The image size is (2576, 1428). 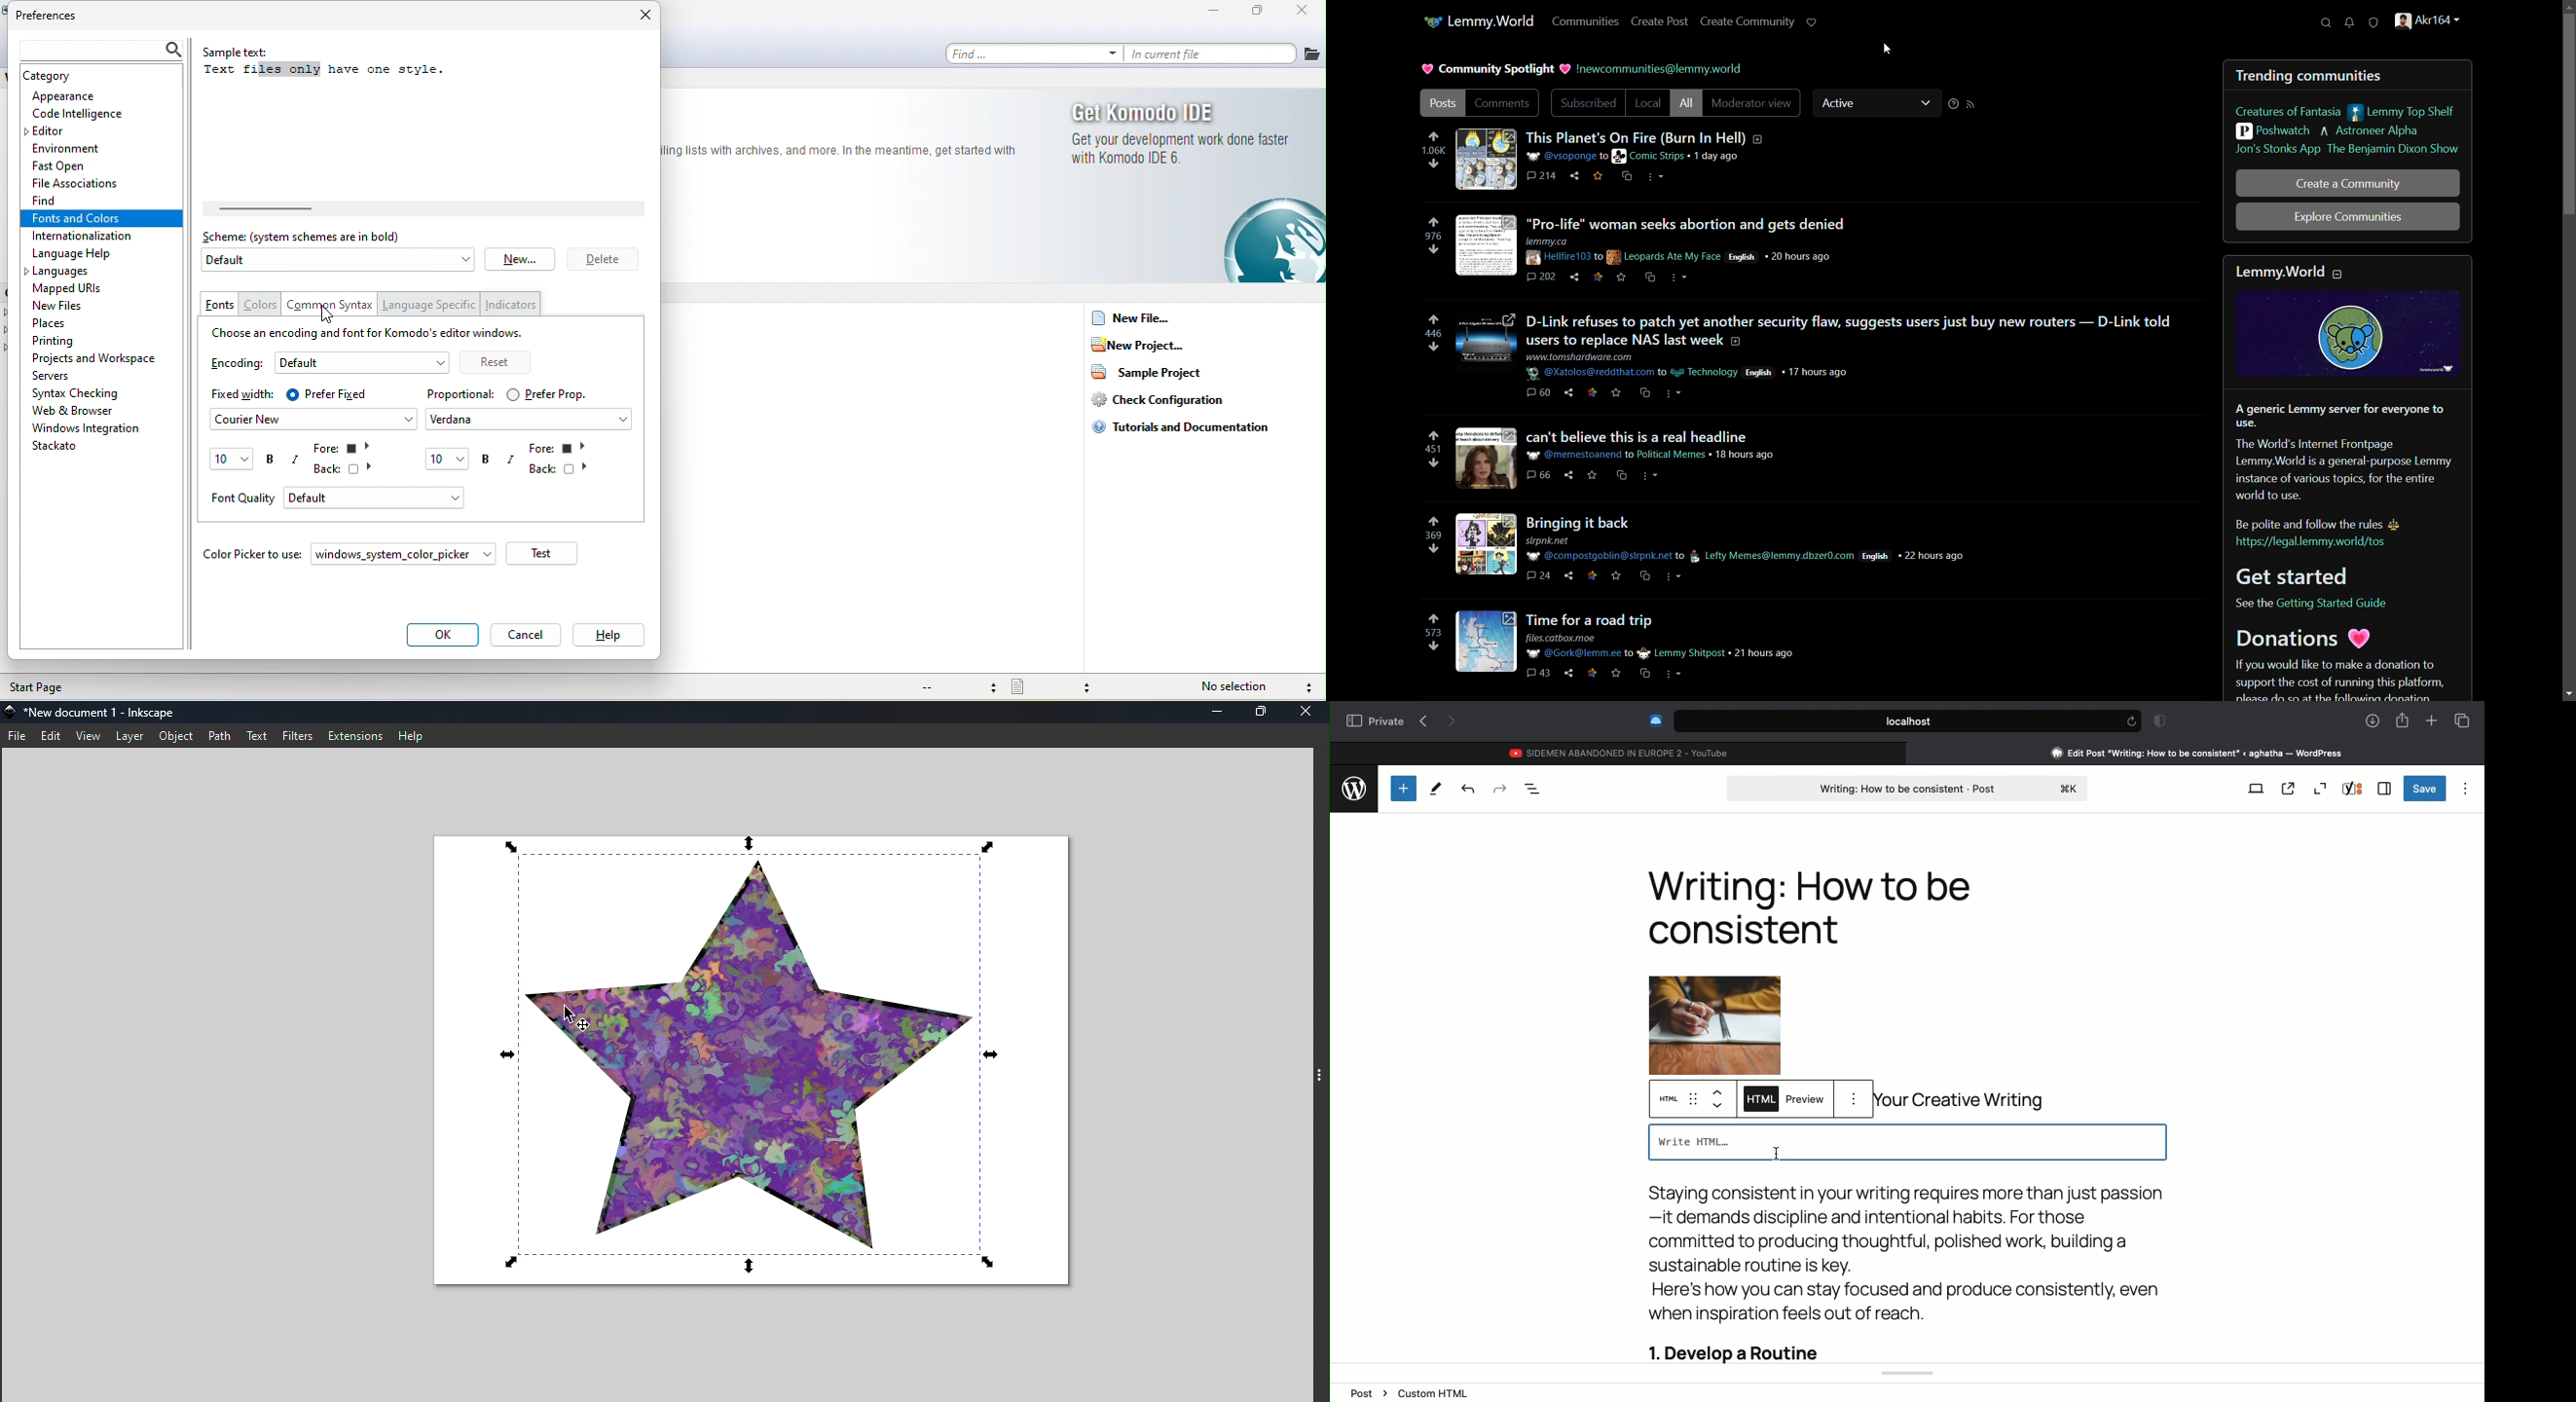 What do you see at coordinates (2353, 788) in the screenshot?
I see `Yoast` at bounding box center [2353, 788].